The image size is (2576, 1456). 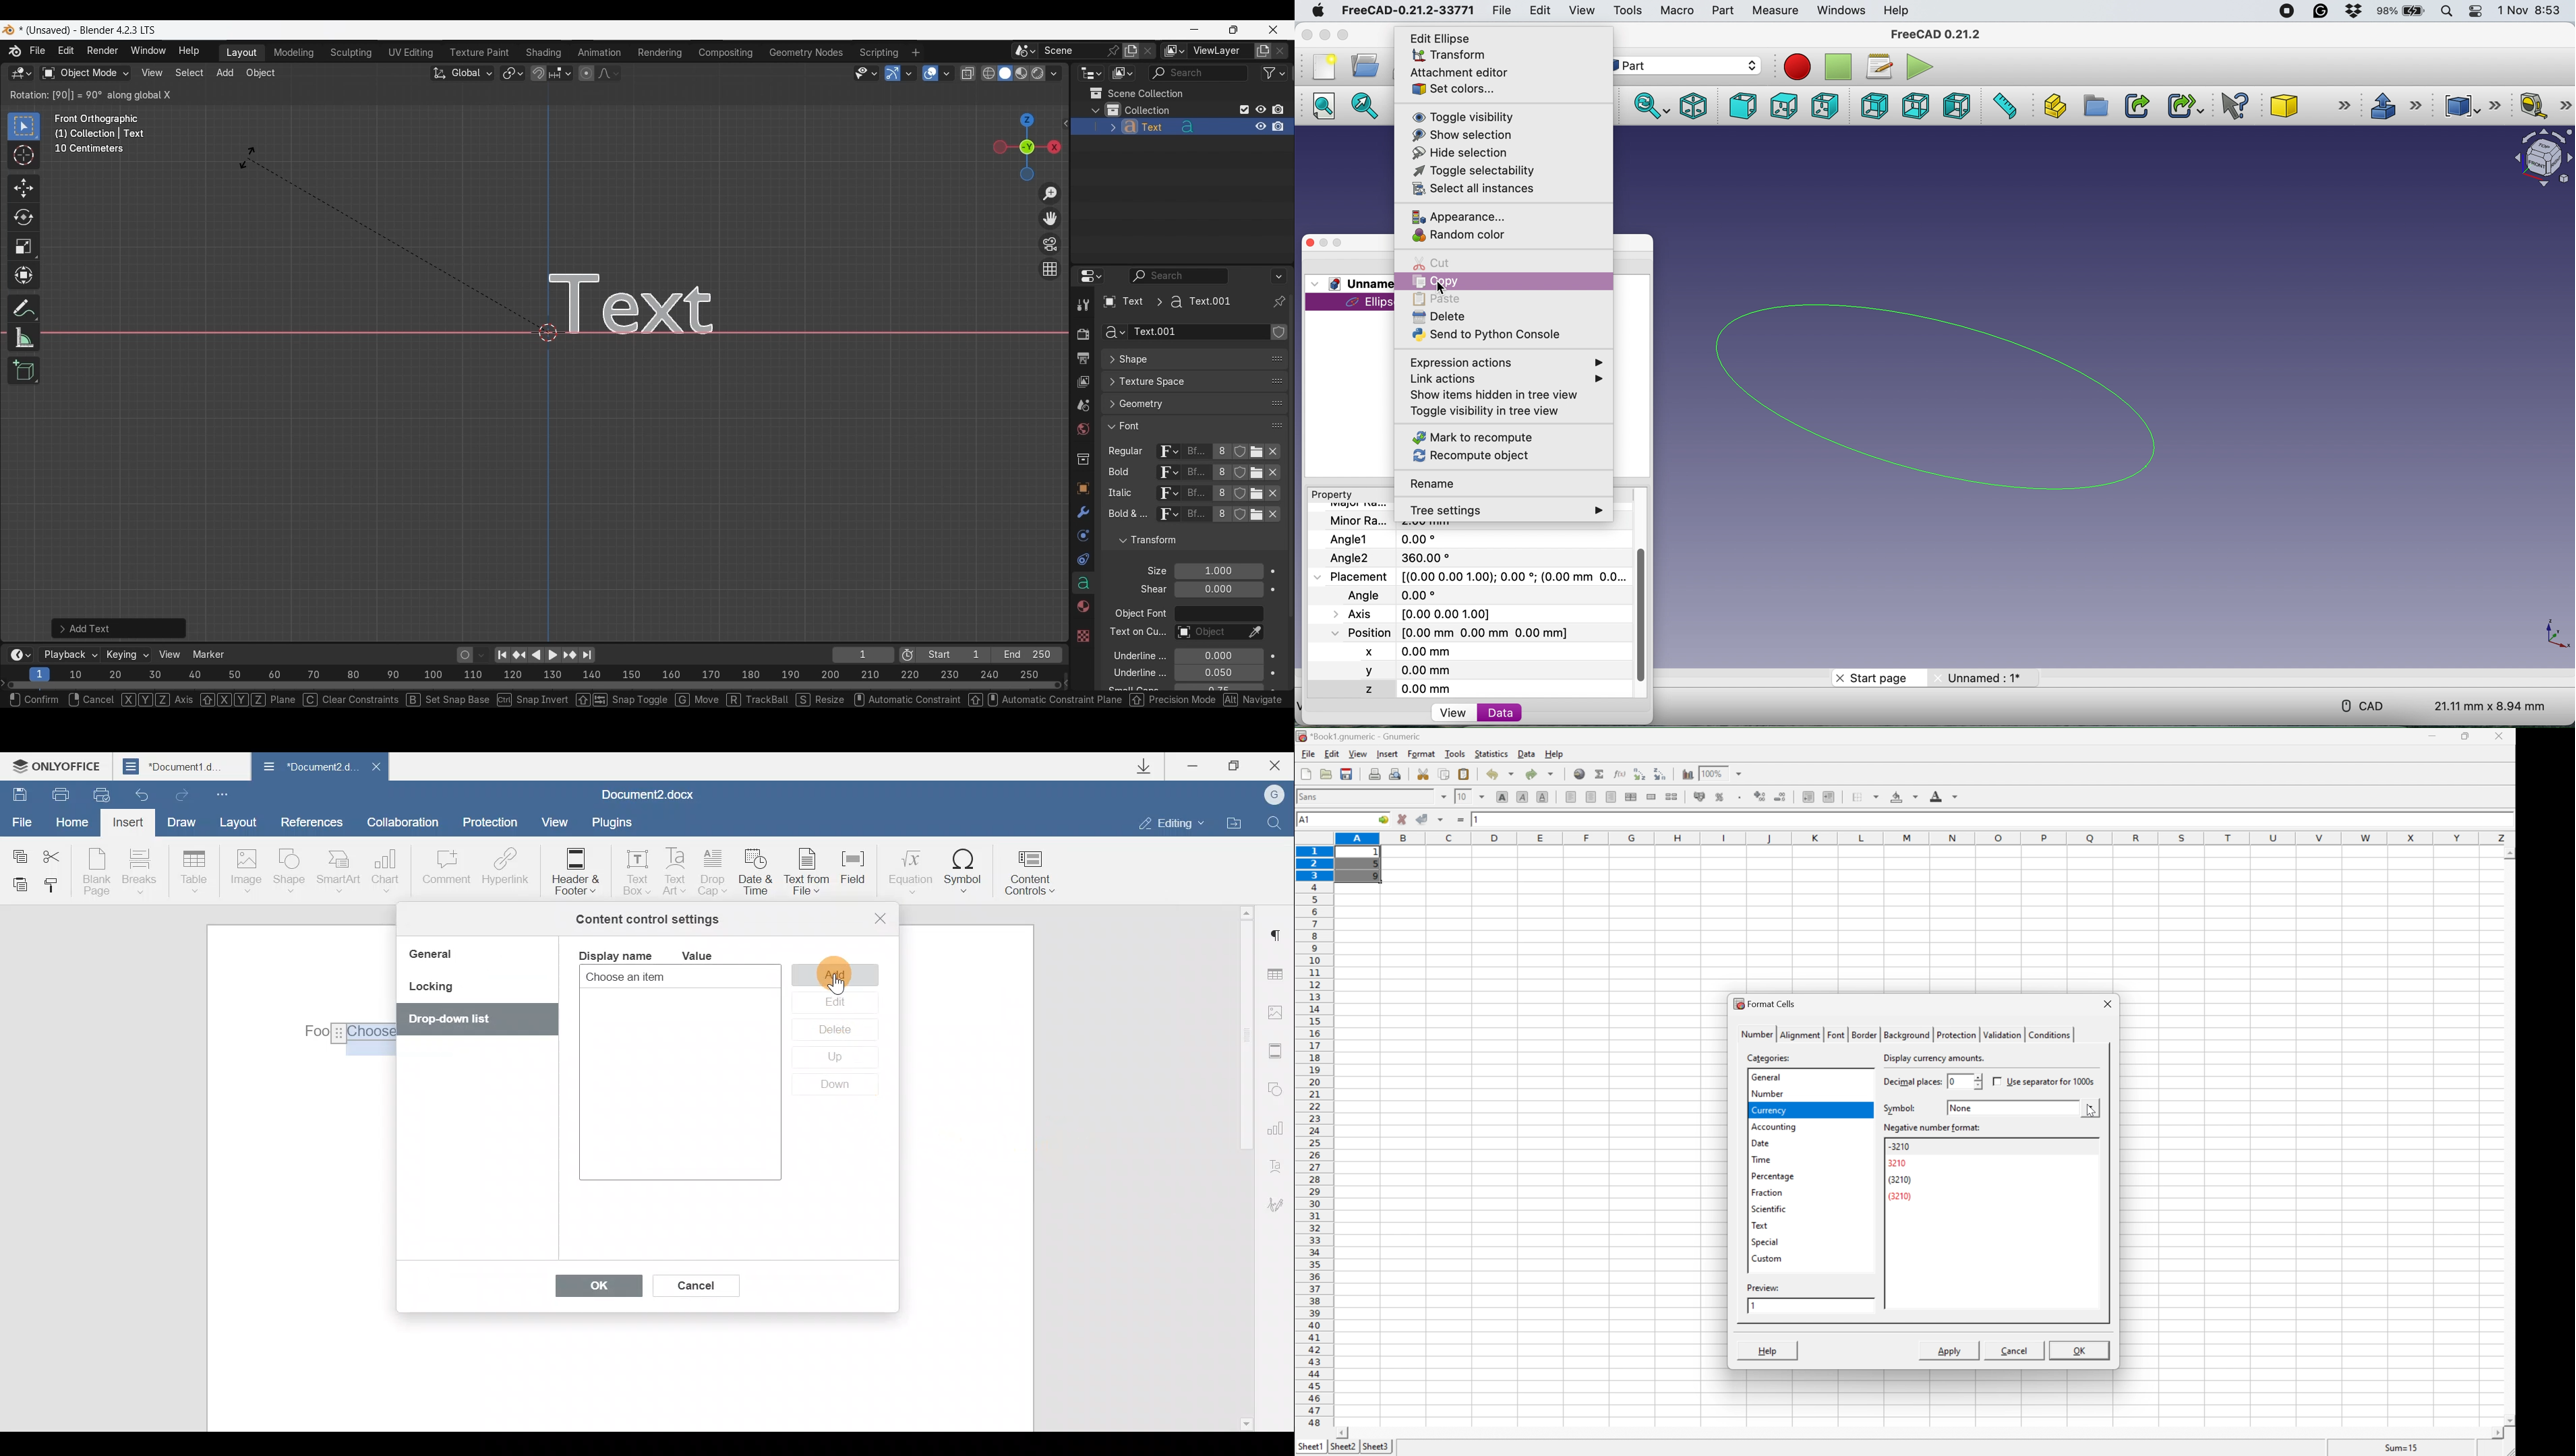 I want to click on number, so click(x=1766, y=1092).